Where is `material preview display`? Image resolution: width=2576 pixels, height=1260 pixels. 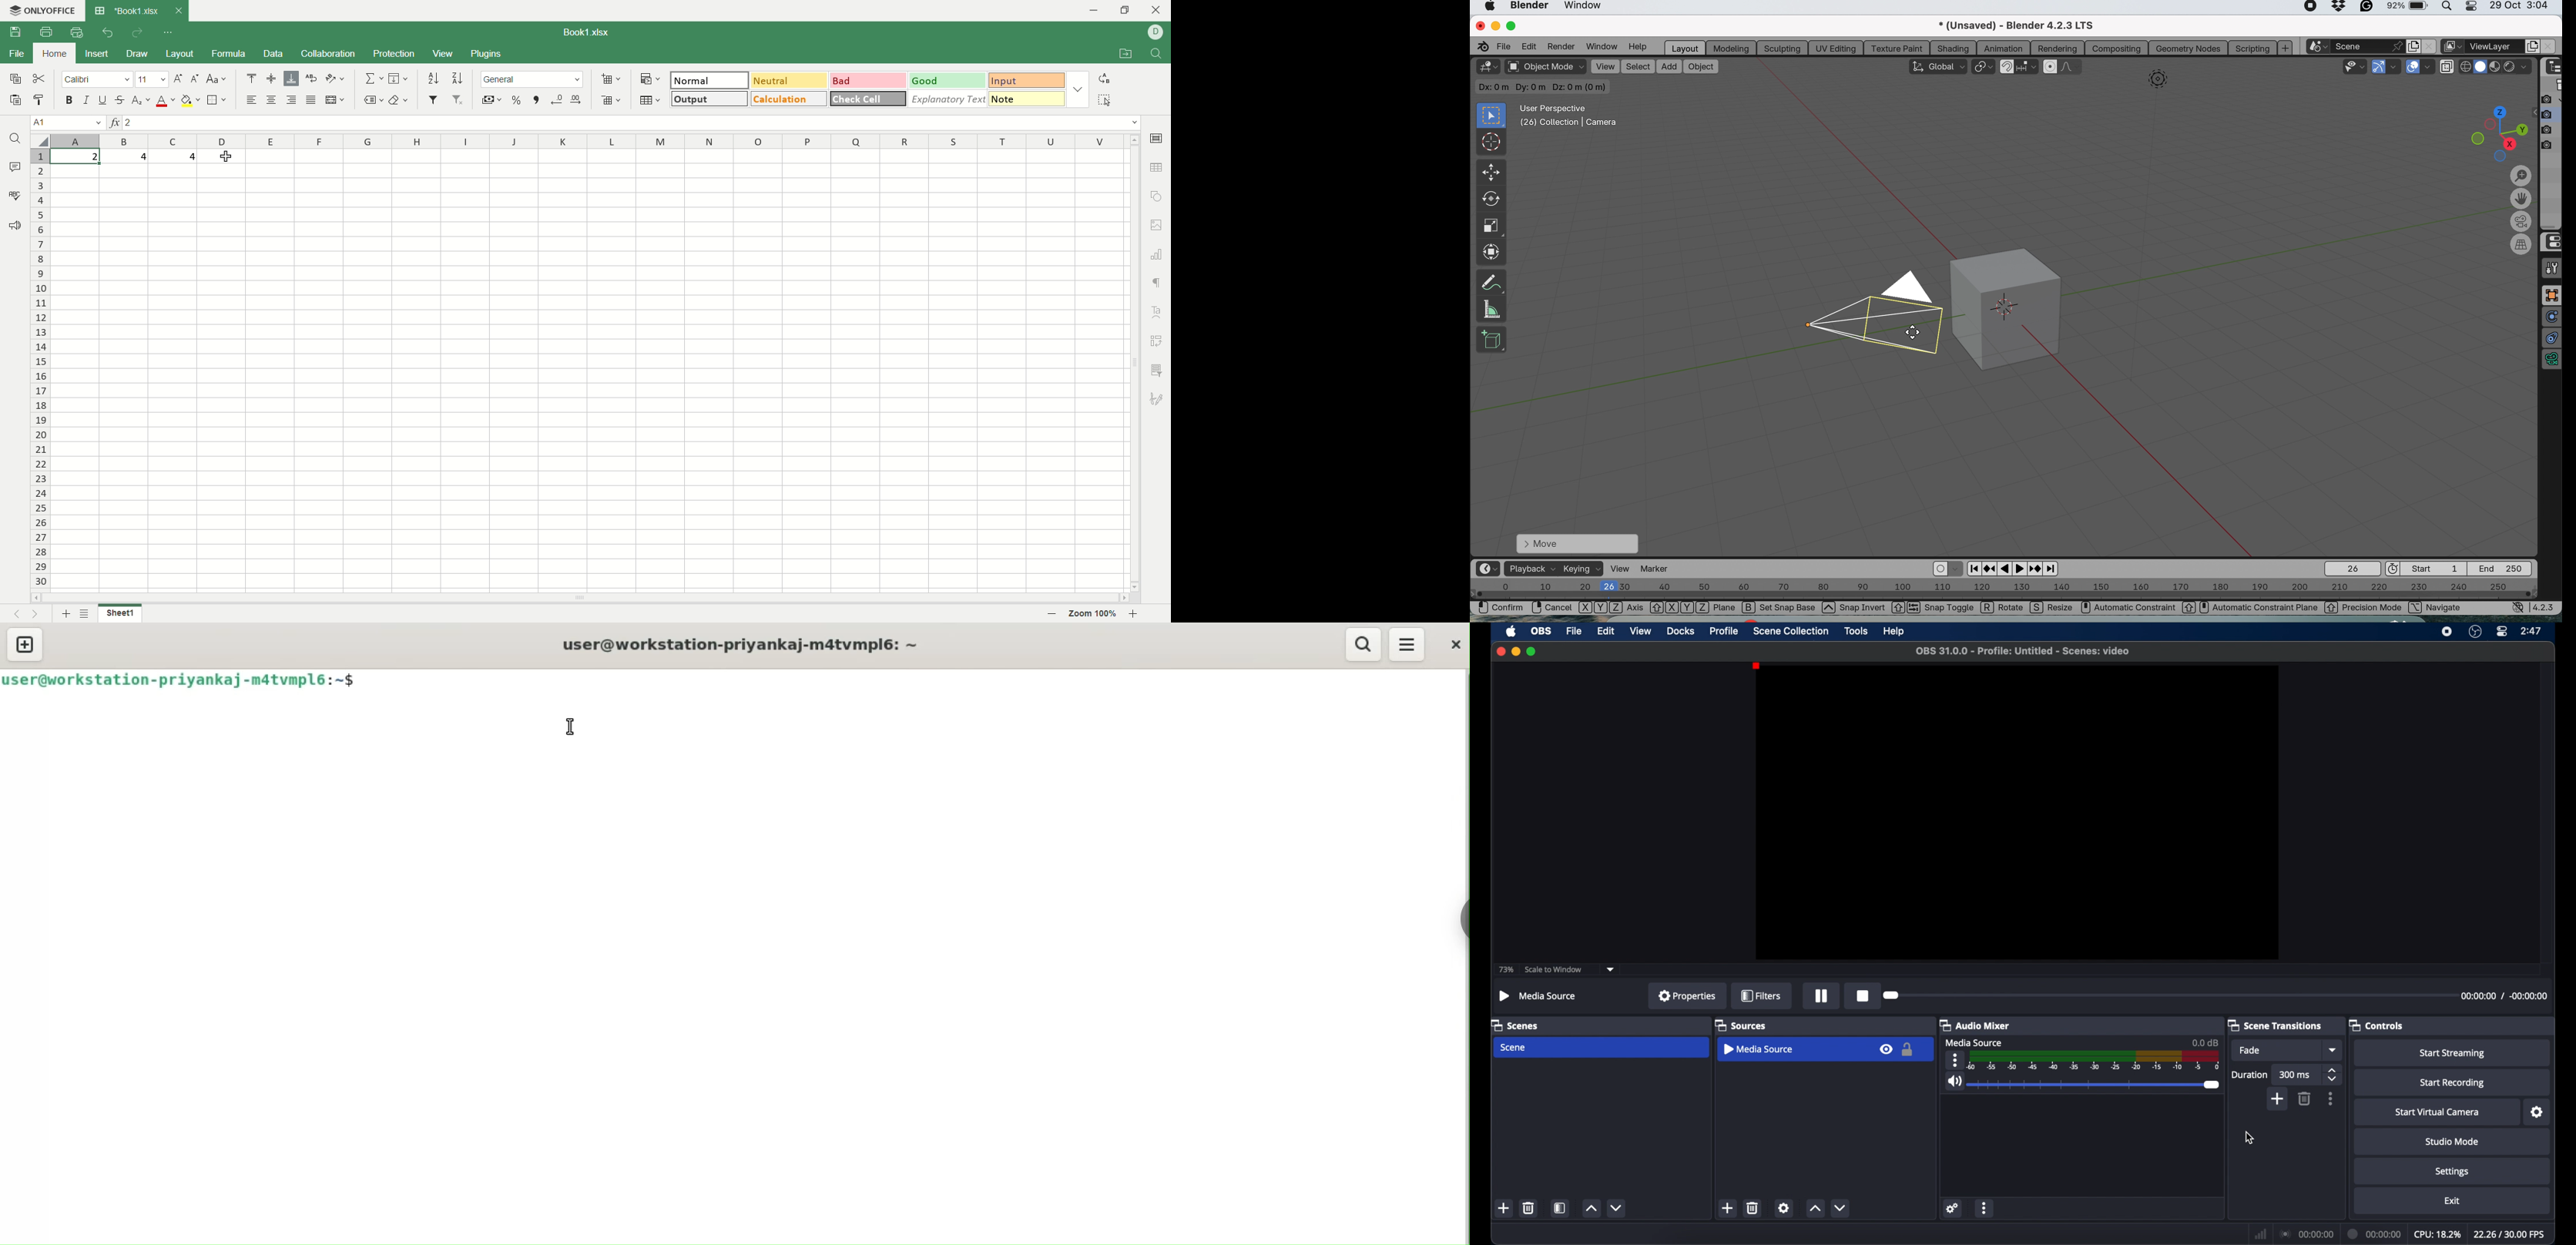
material preview display is located at coordinates (2482, 67).